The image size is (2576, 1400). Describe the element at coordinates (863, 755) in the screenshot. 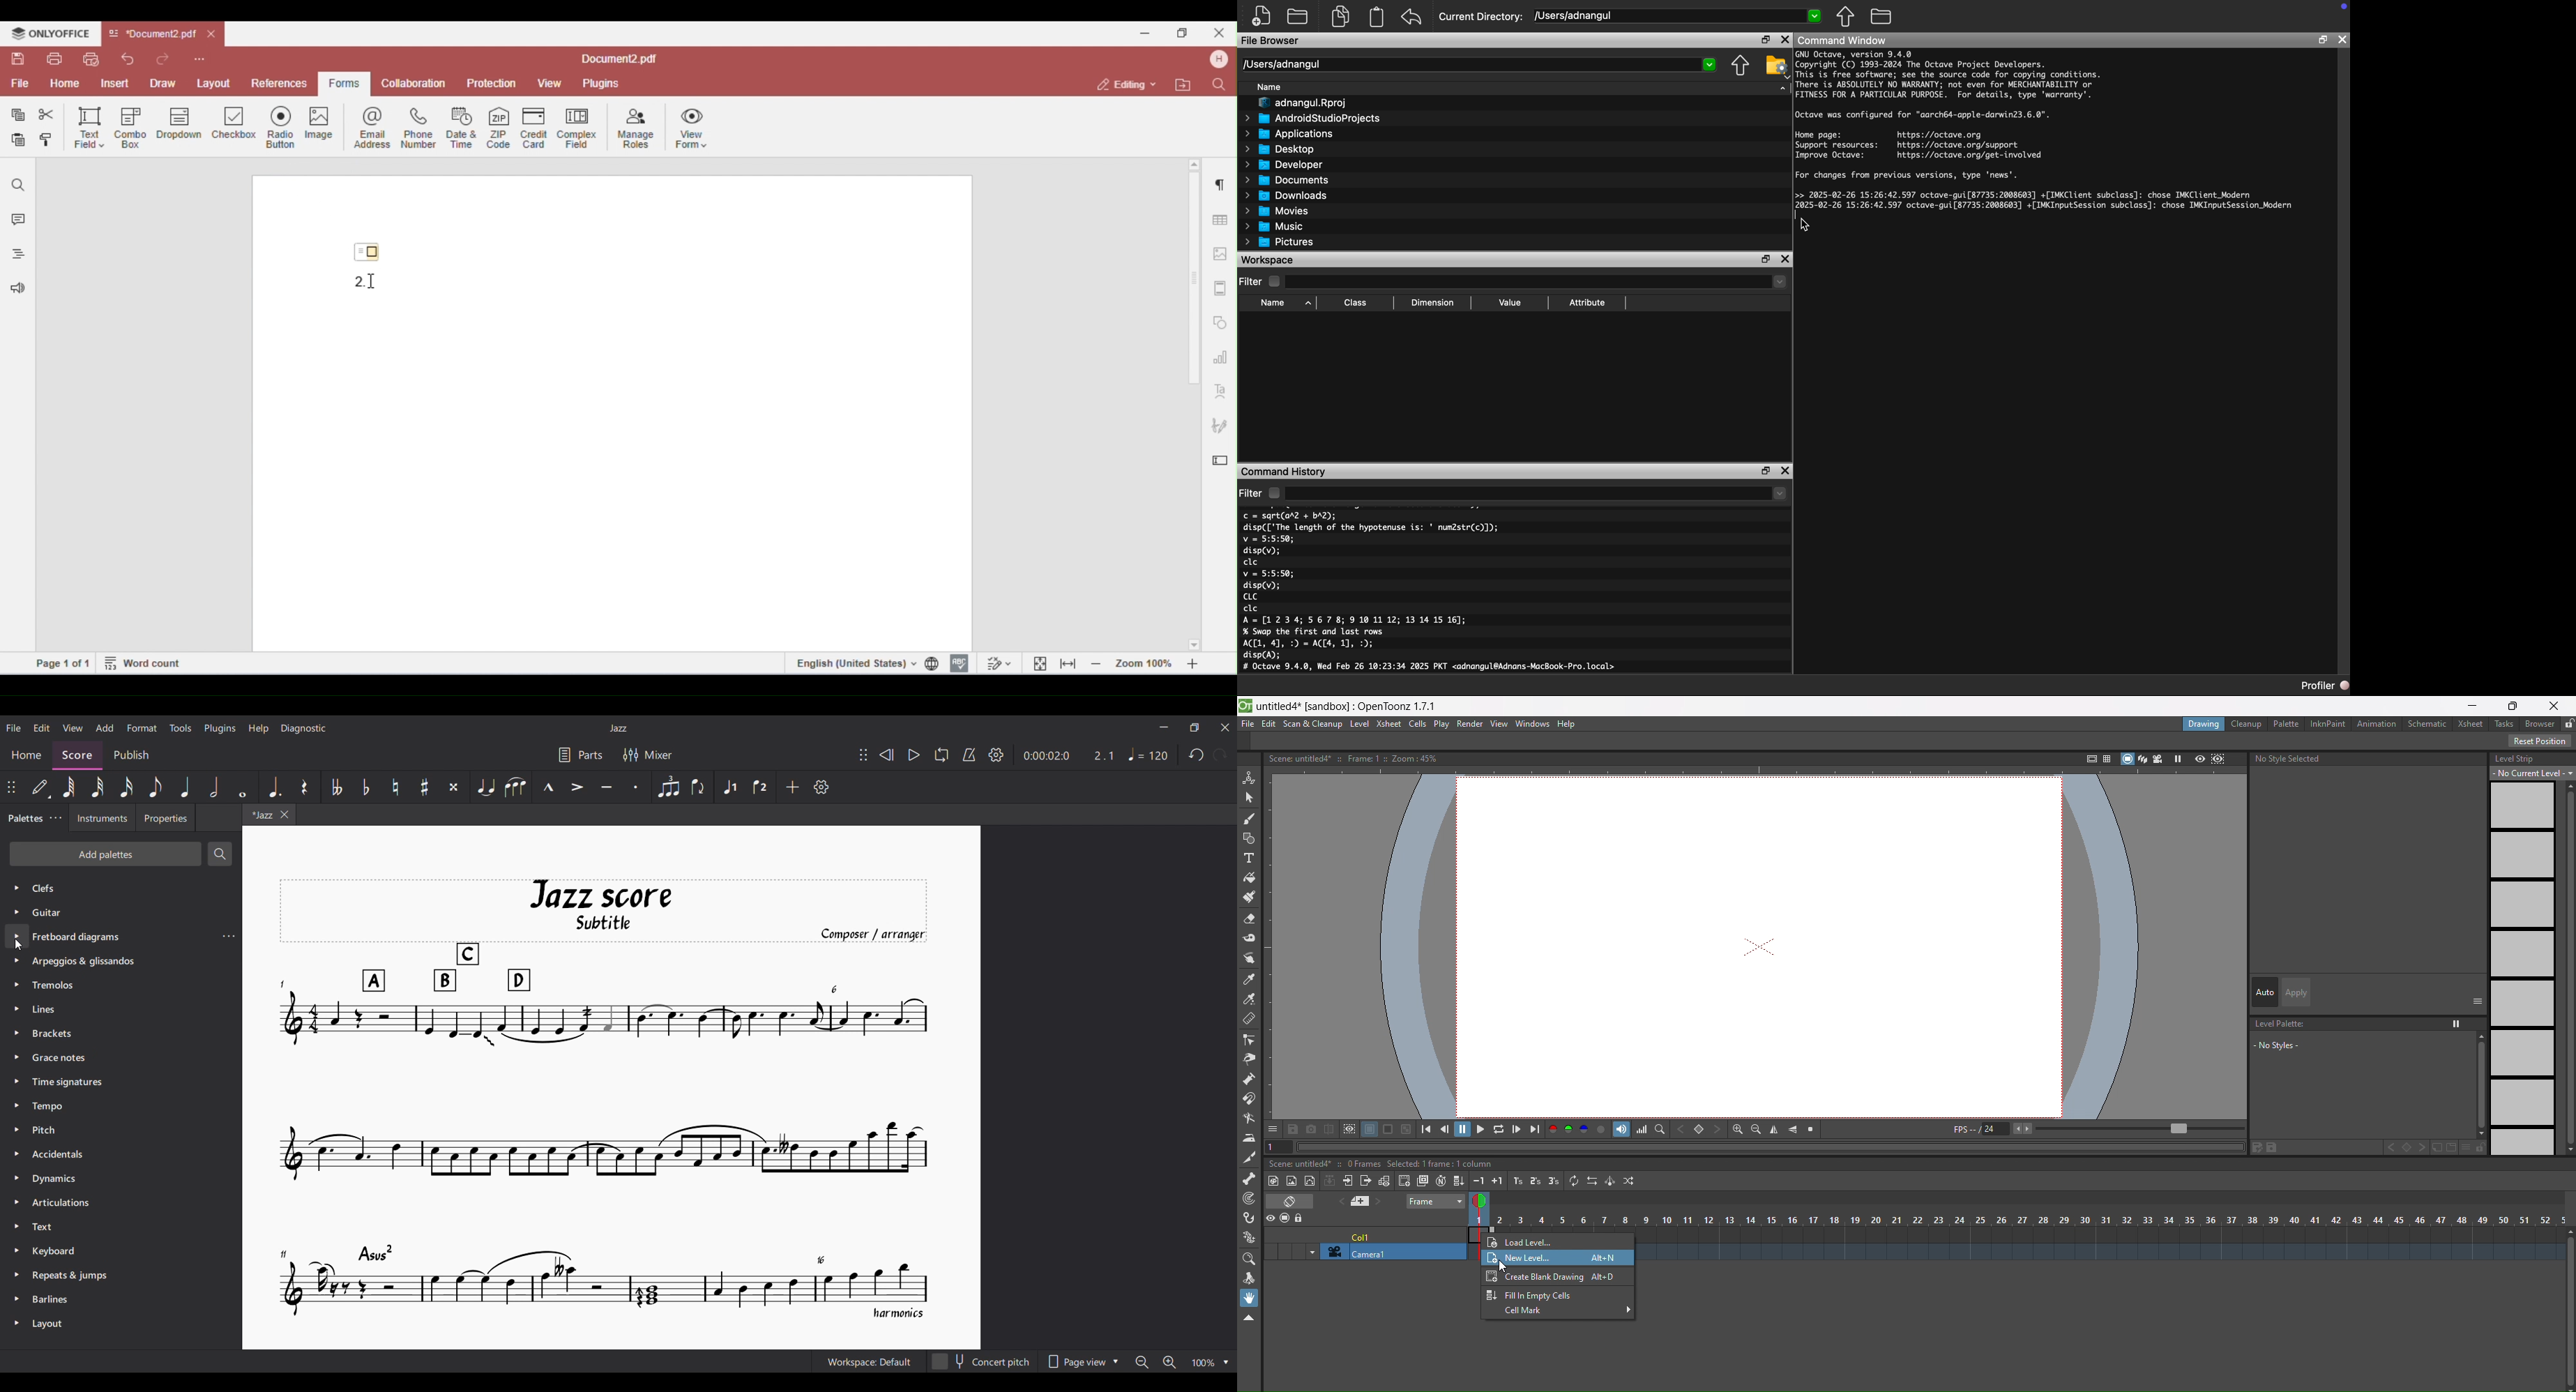

I see `Change position` at that location.